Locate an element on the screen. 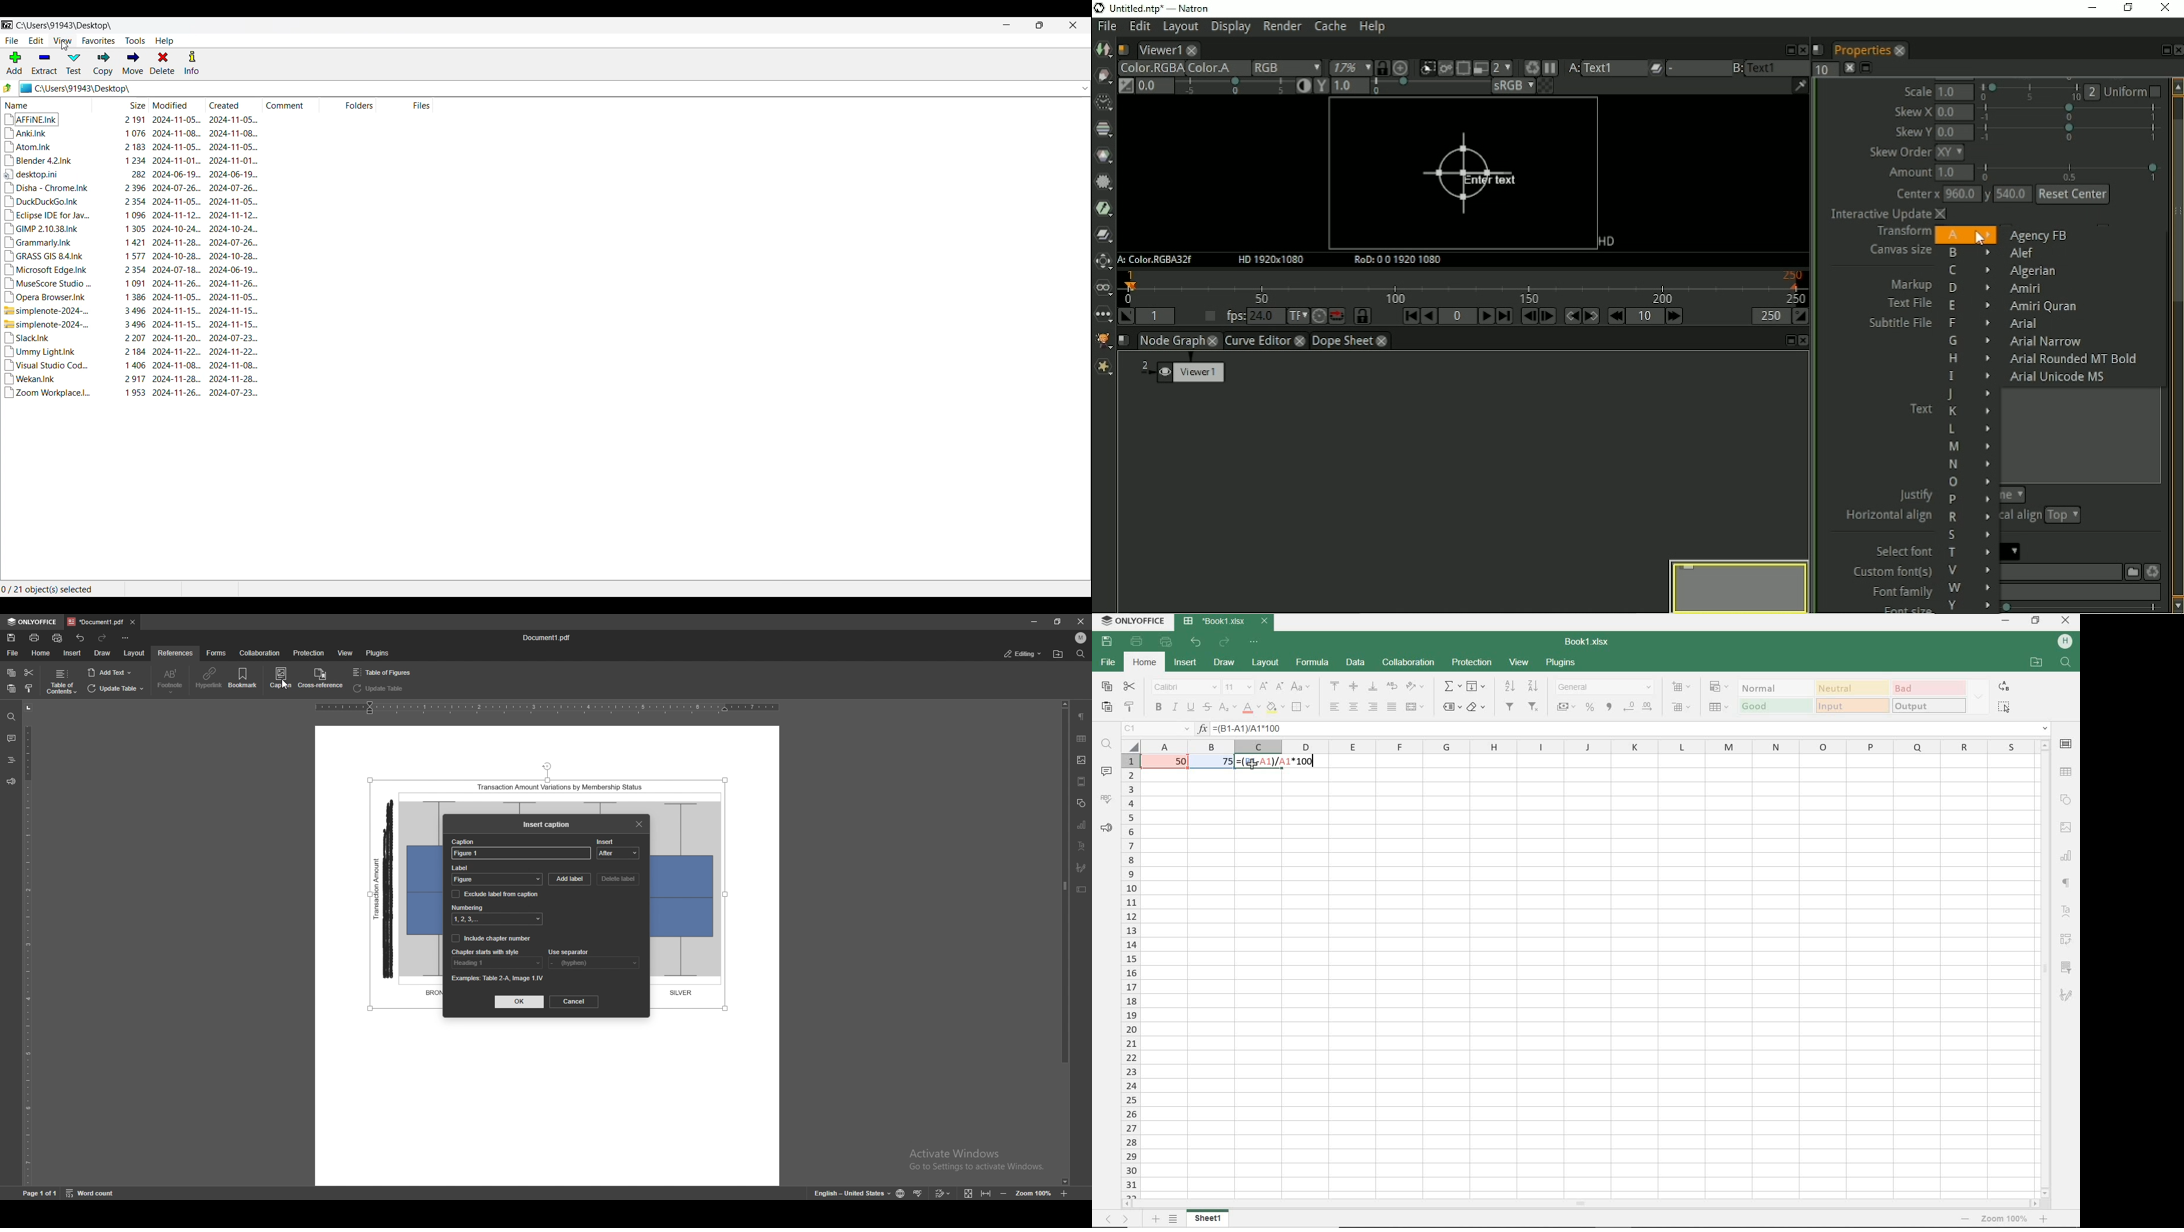  formula is located at coordinates (1278, 762).